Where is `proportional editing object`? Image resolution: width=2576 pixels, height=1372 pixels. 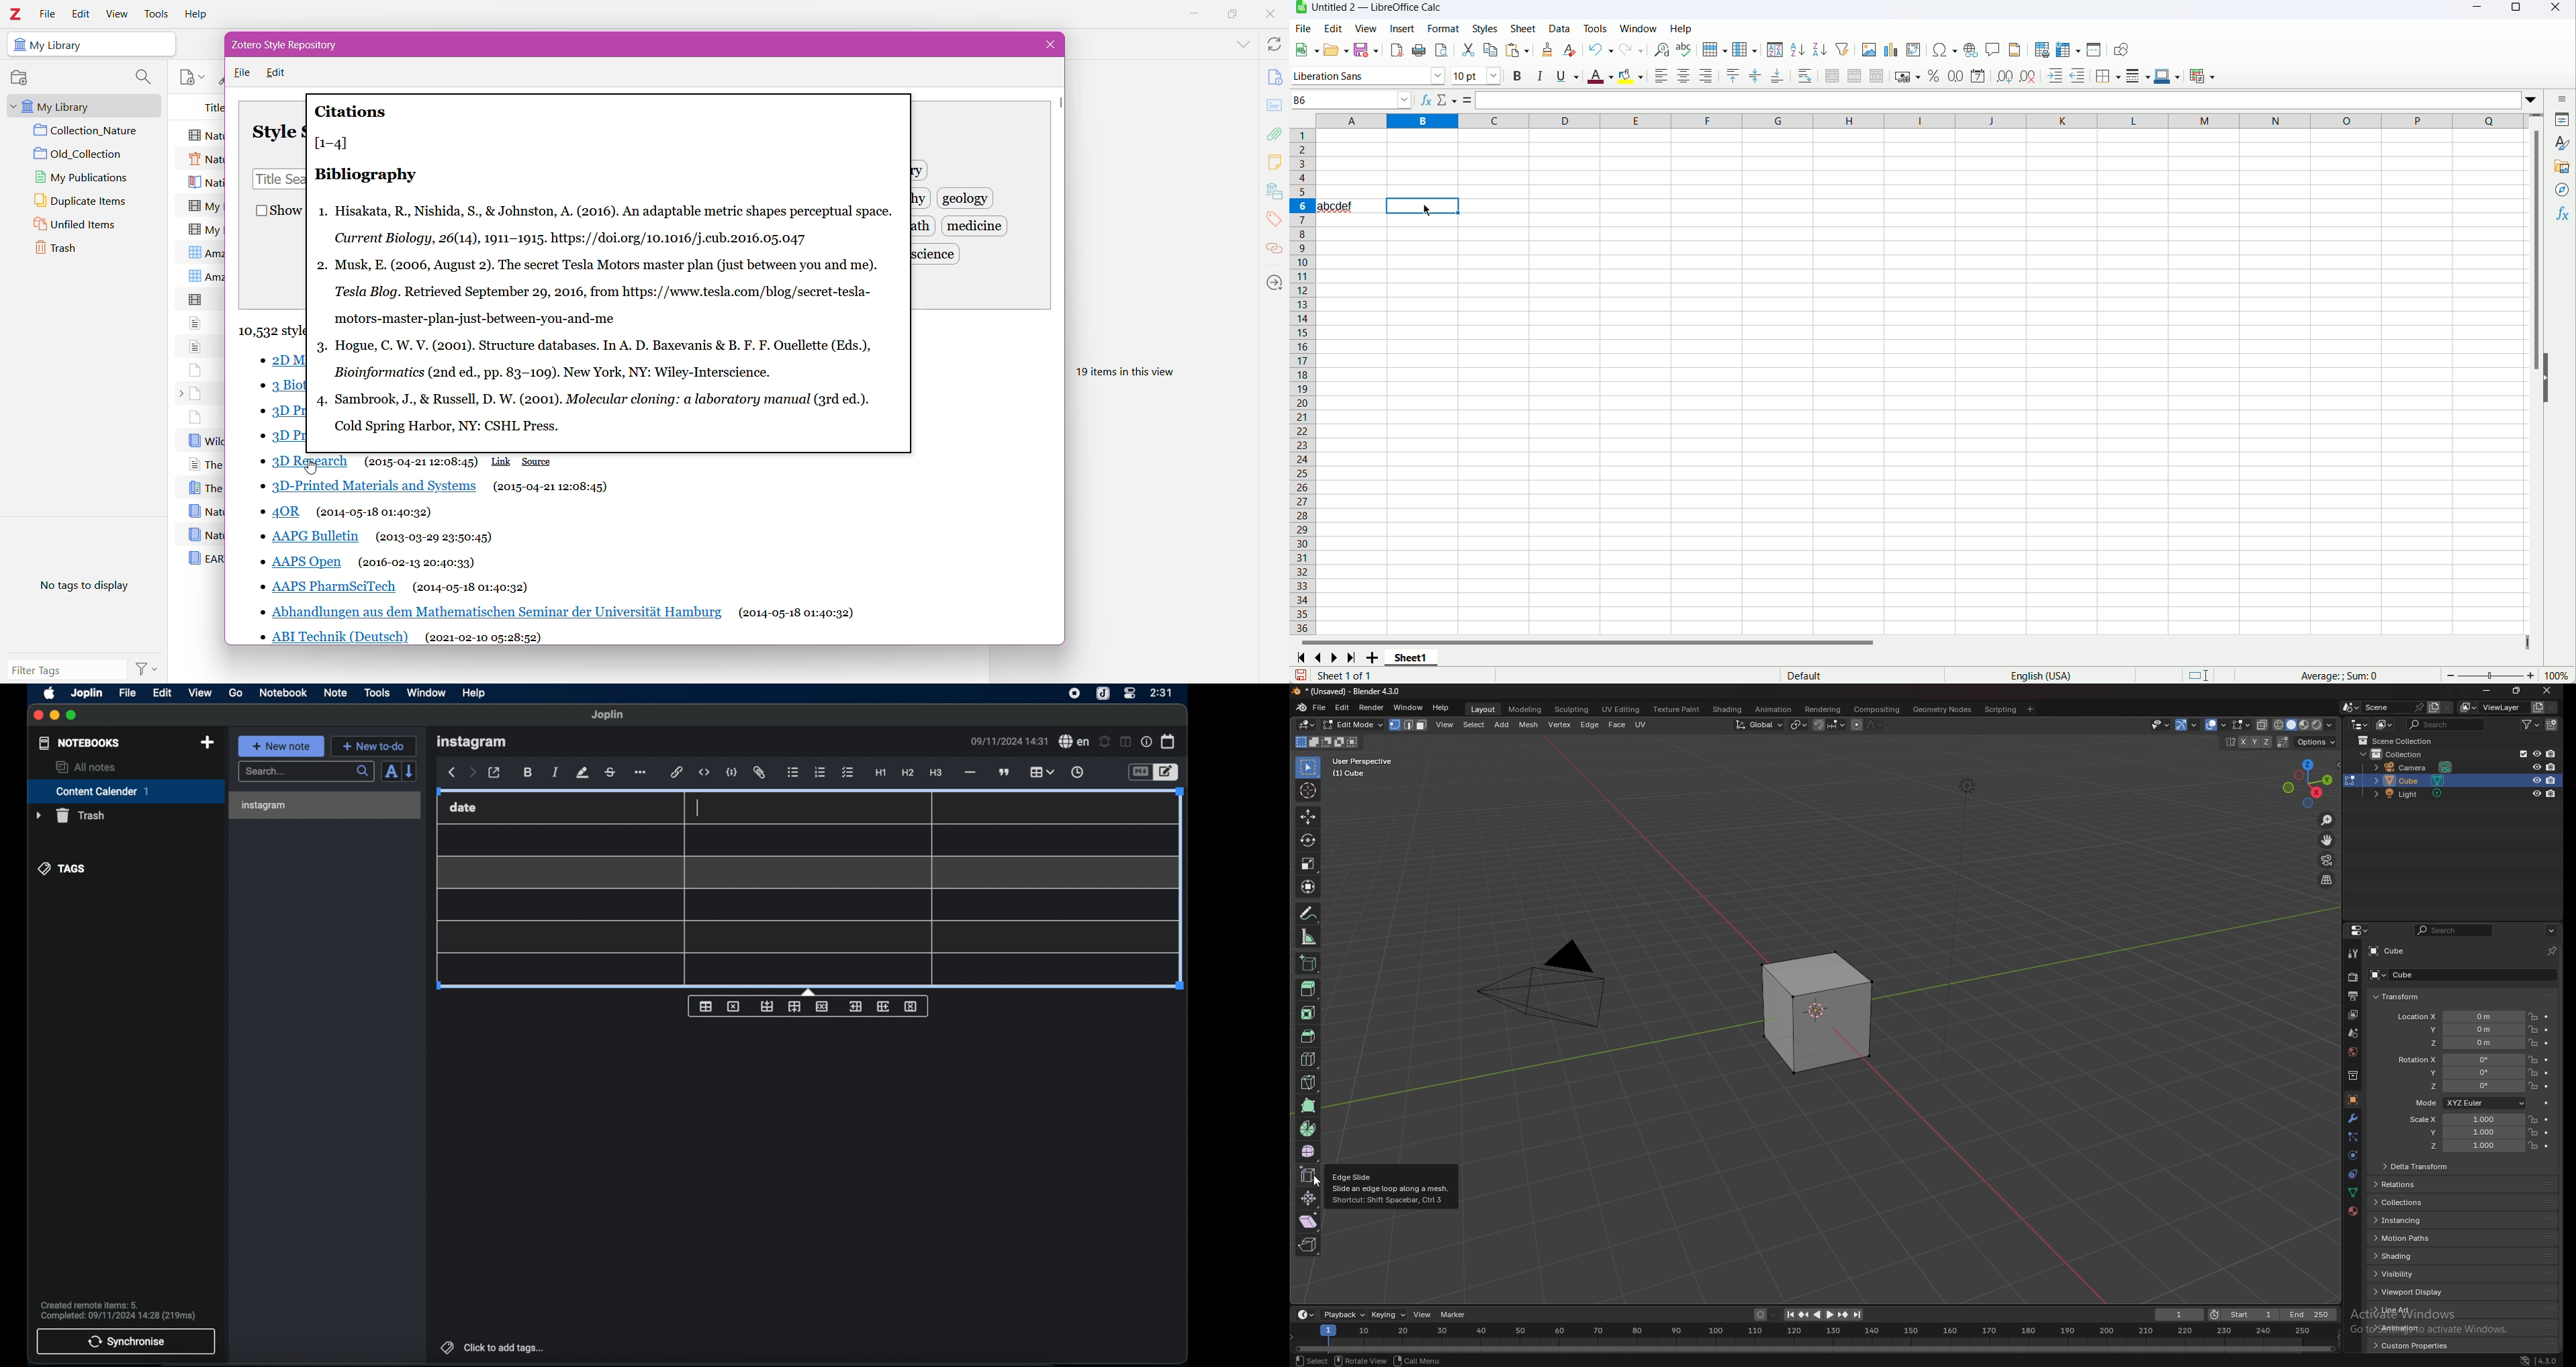
proportional editing object is located at coordinates (1857, 725).